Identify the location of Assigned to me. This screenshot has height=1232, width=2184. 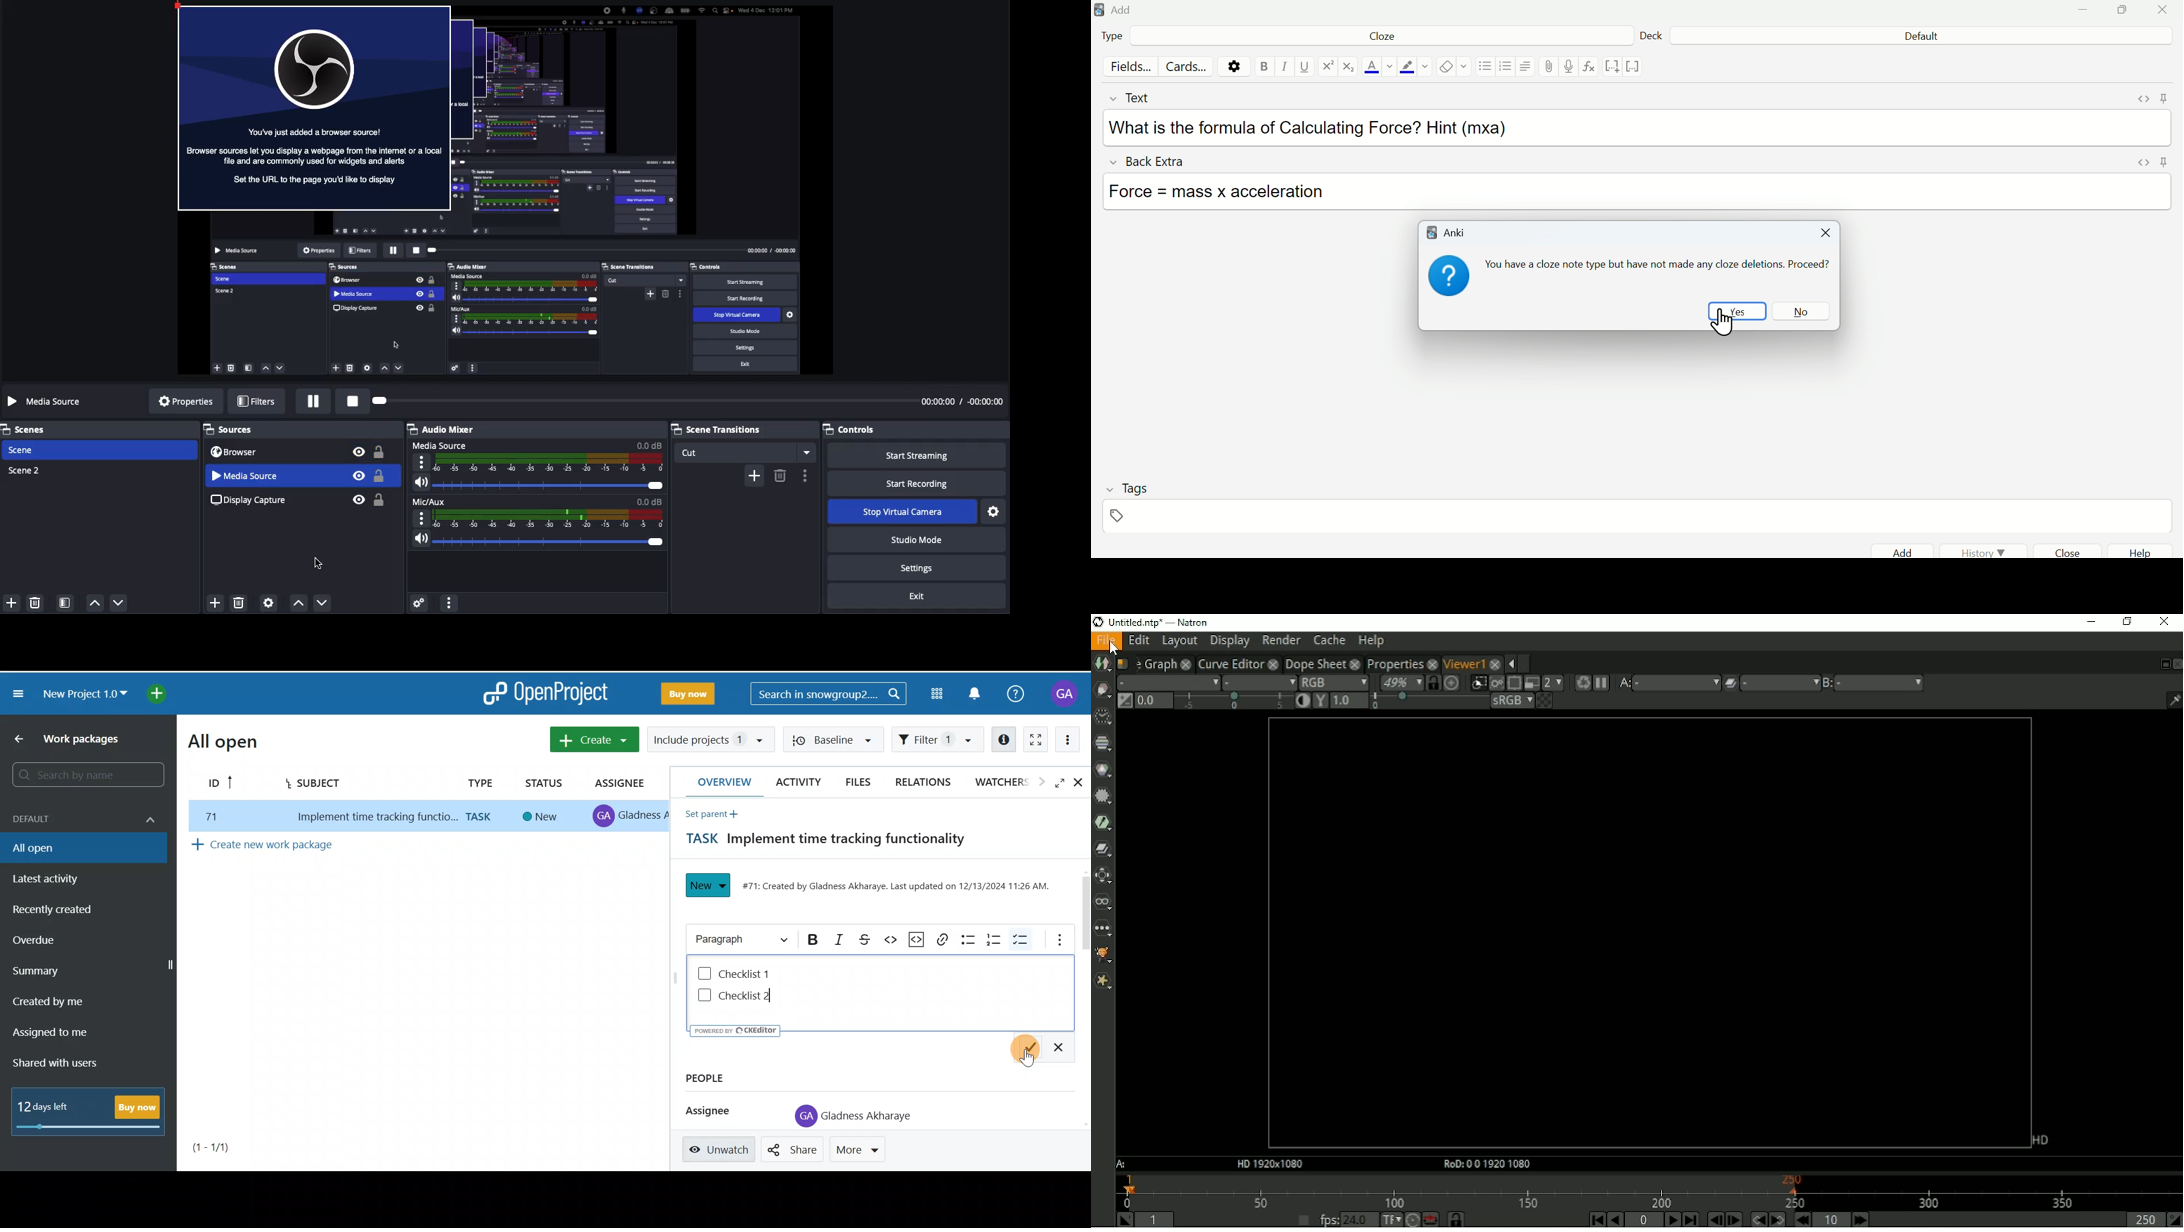
(55, 1031).